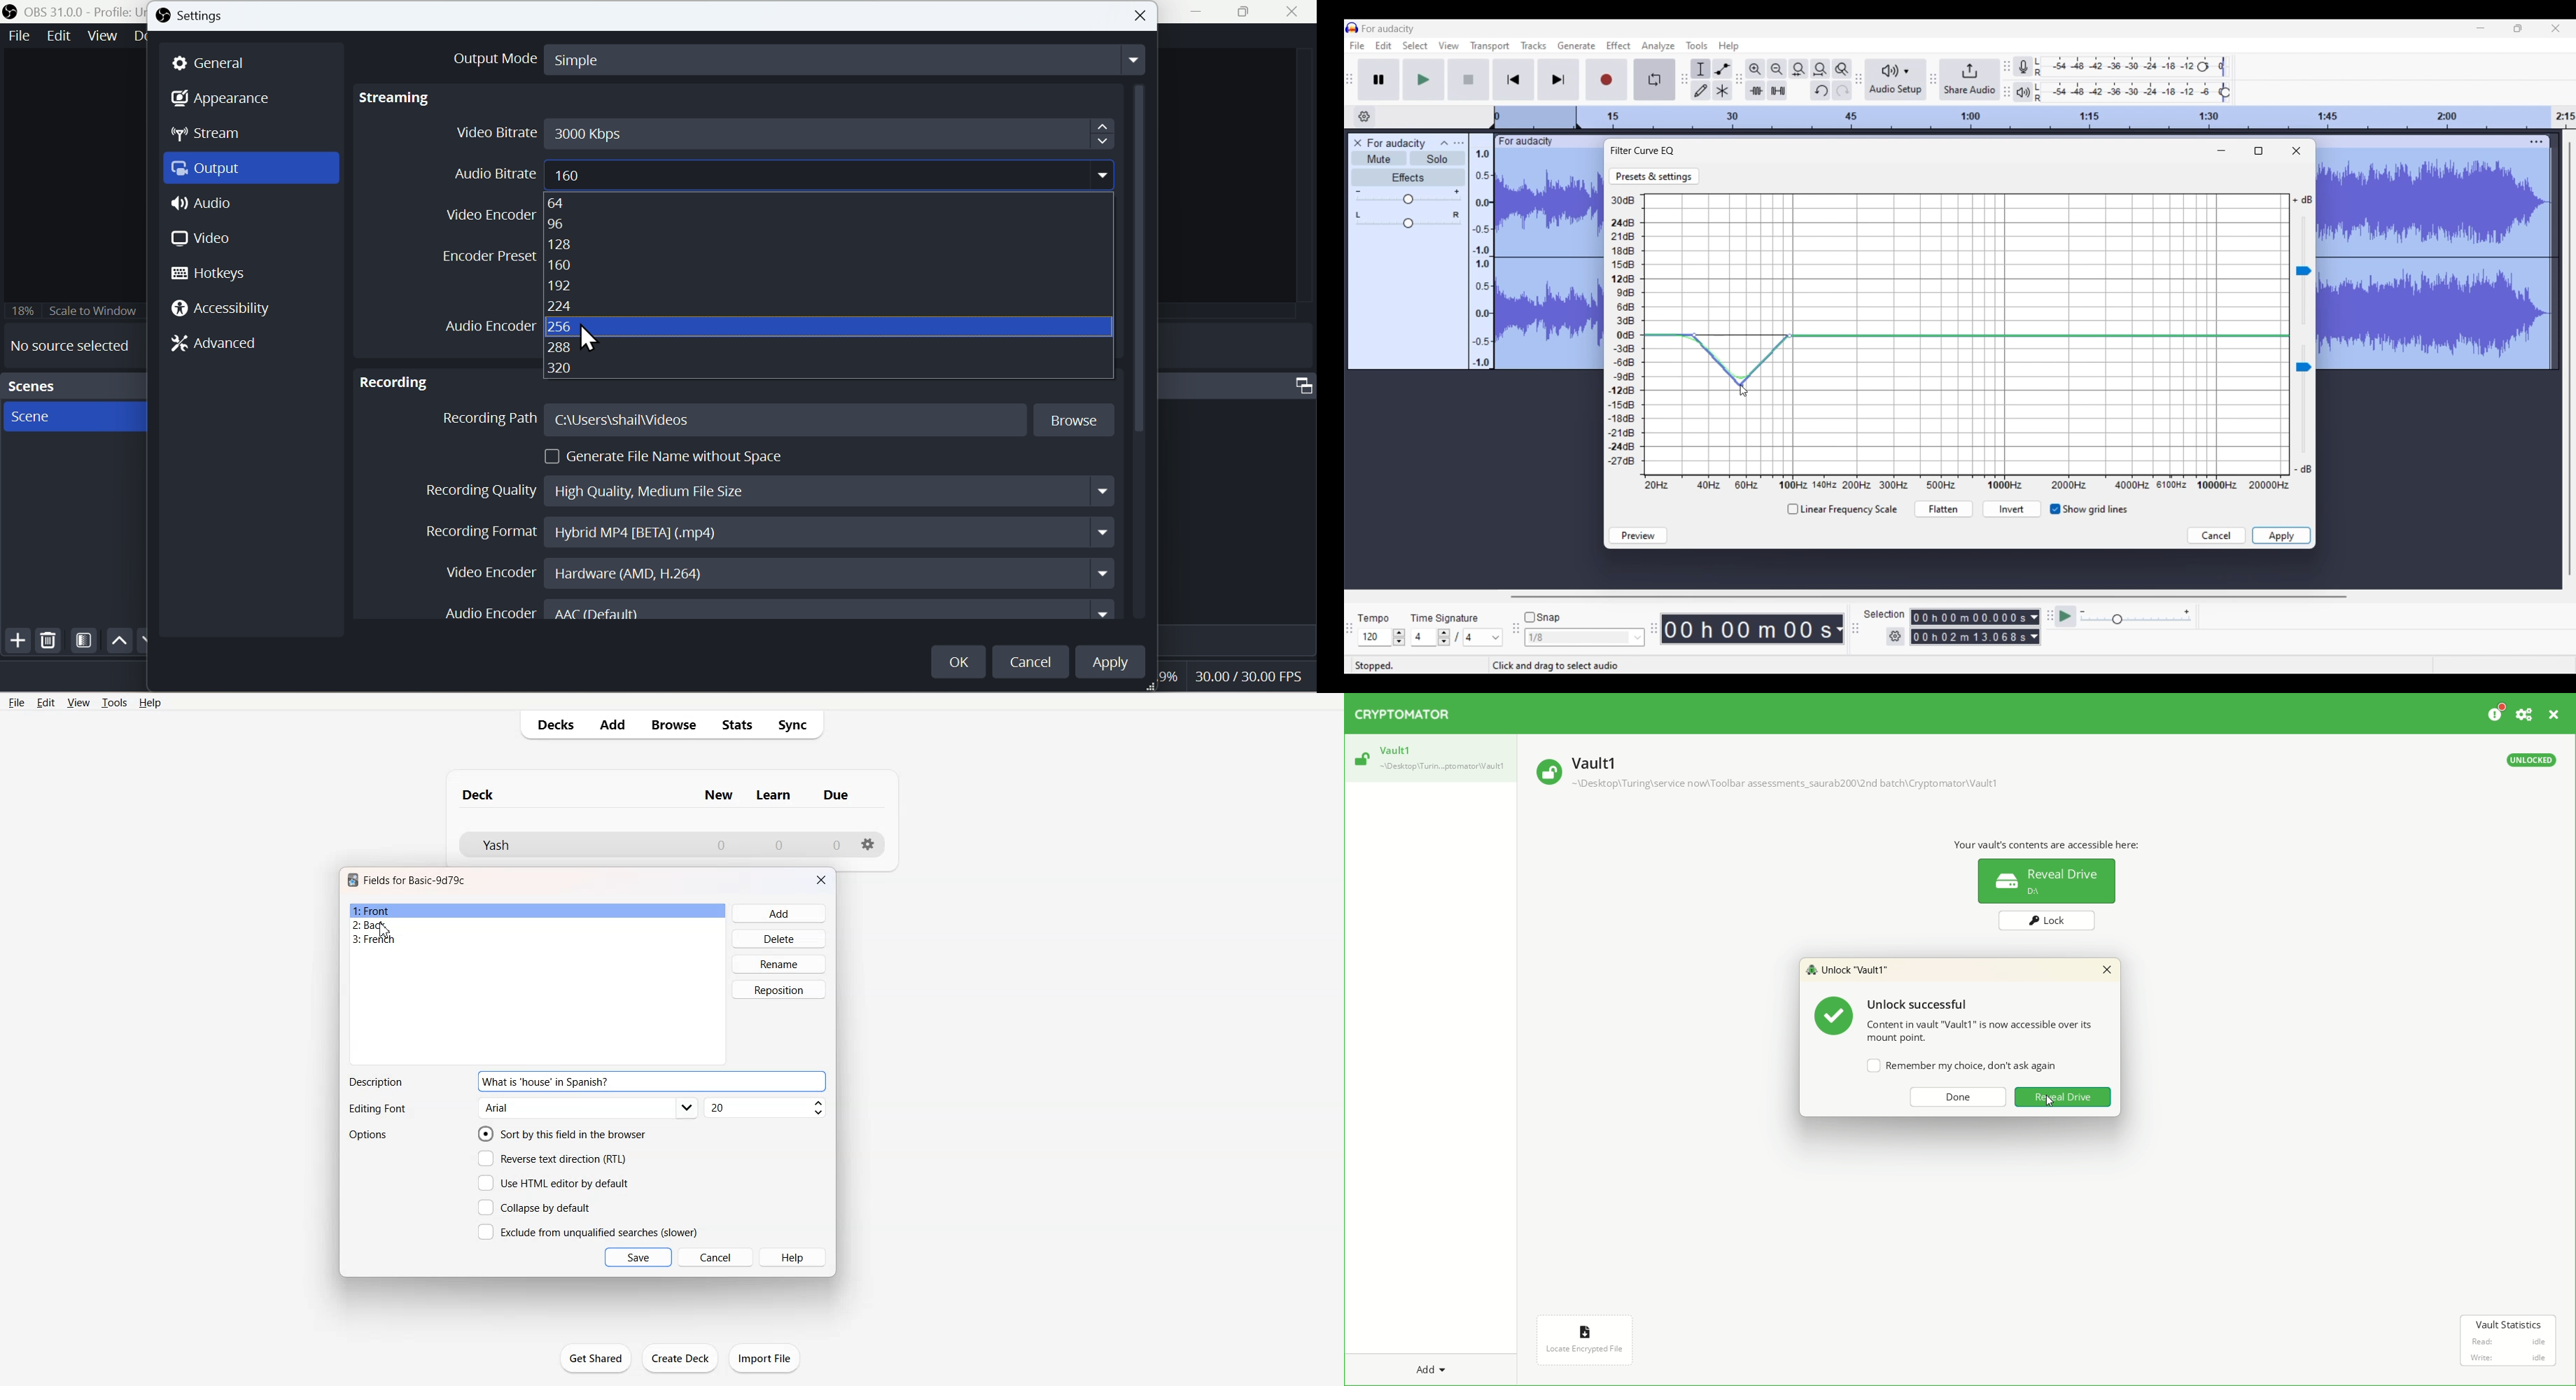  Describe the element at coordinates (1408, 224) in the screenshot. I see `Change pan` at that location.